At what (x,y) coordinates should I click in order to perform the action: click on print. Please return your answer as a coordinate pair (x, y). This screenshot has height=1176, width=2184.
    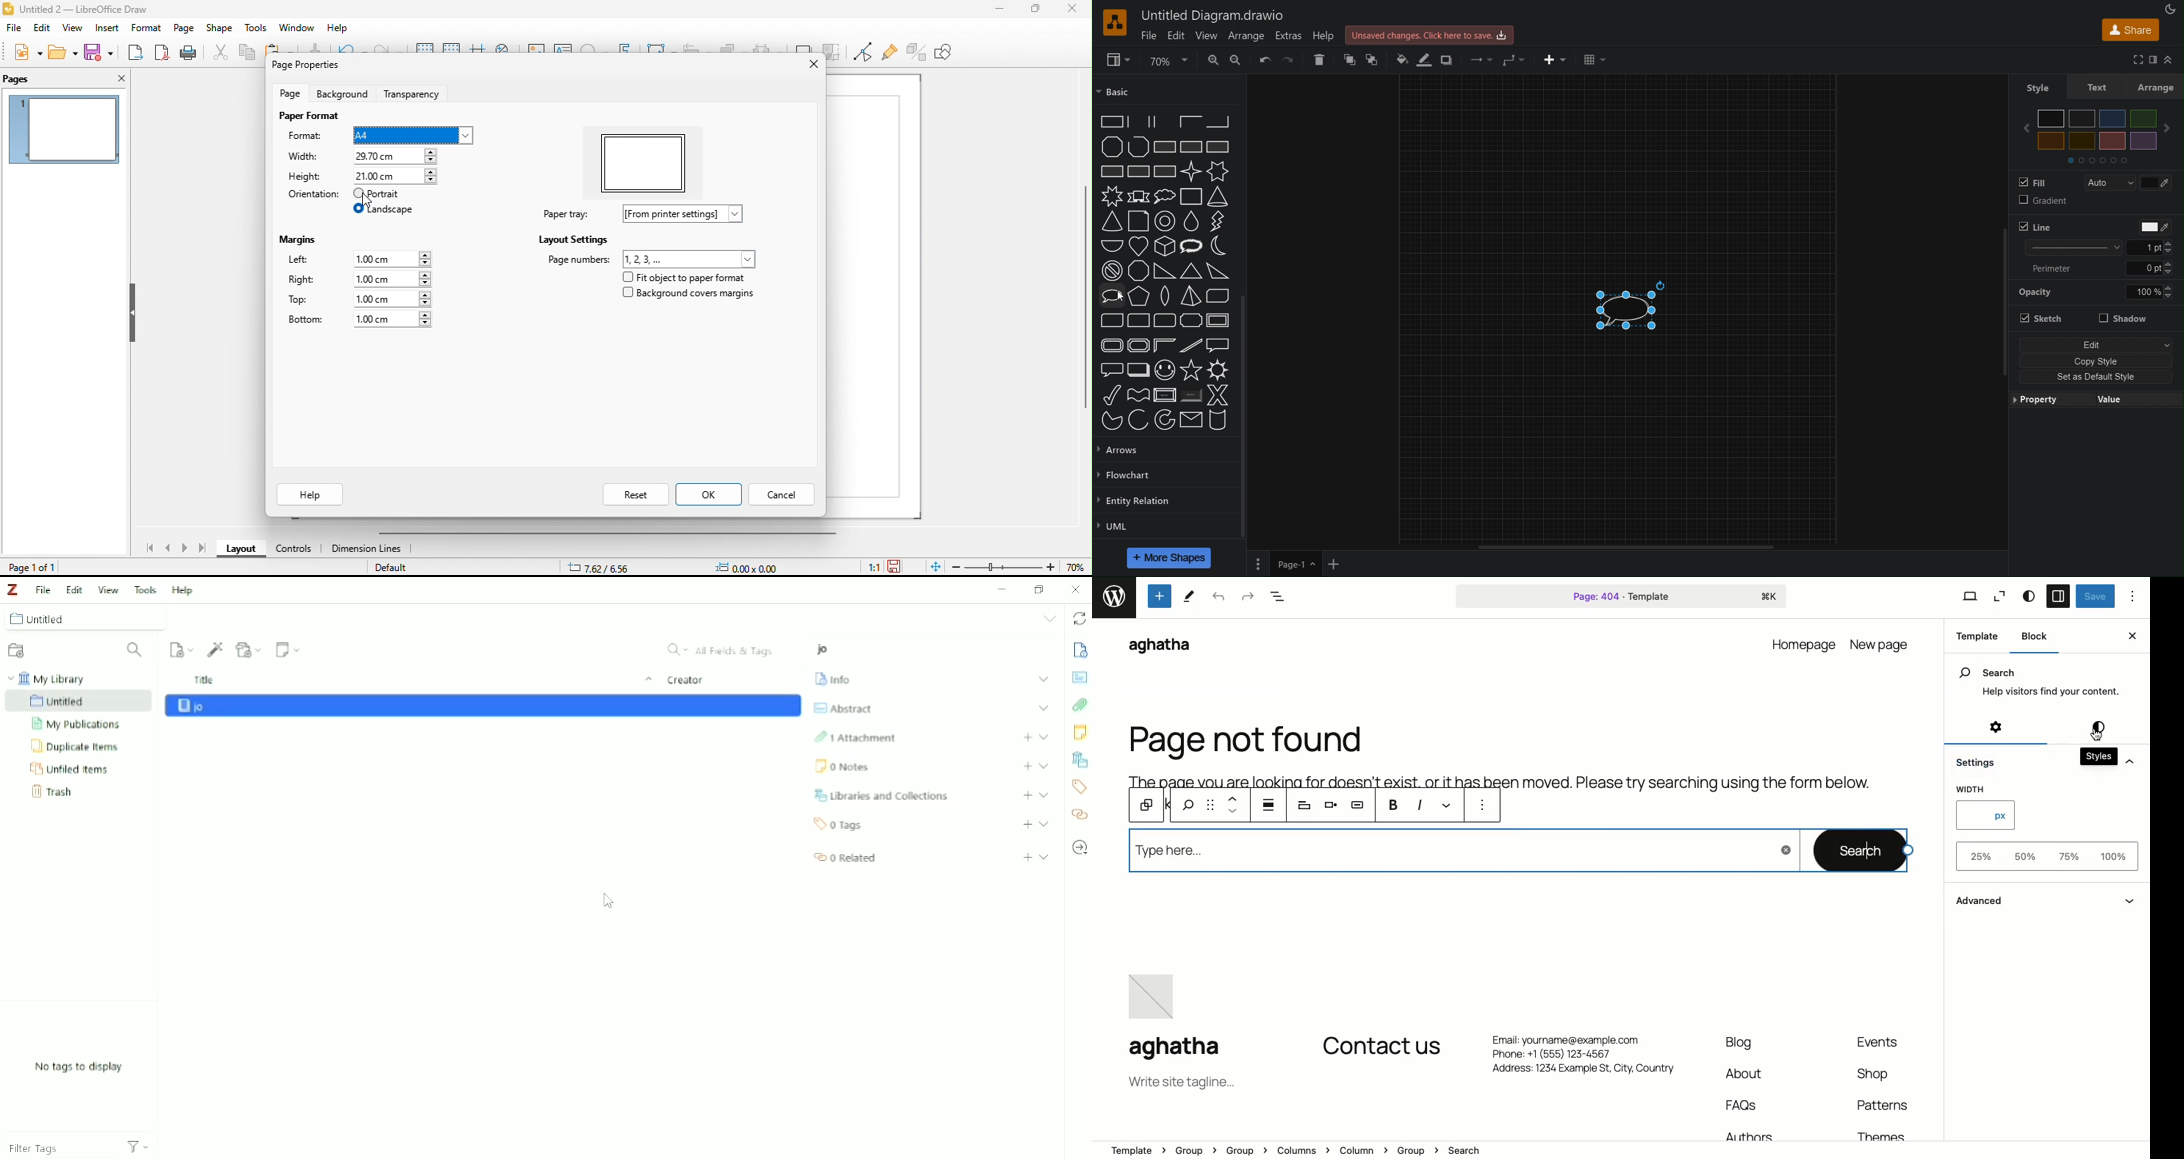
    Looking at the image, I should click on (188, 53).